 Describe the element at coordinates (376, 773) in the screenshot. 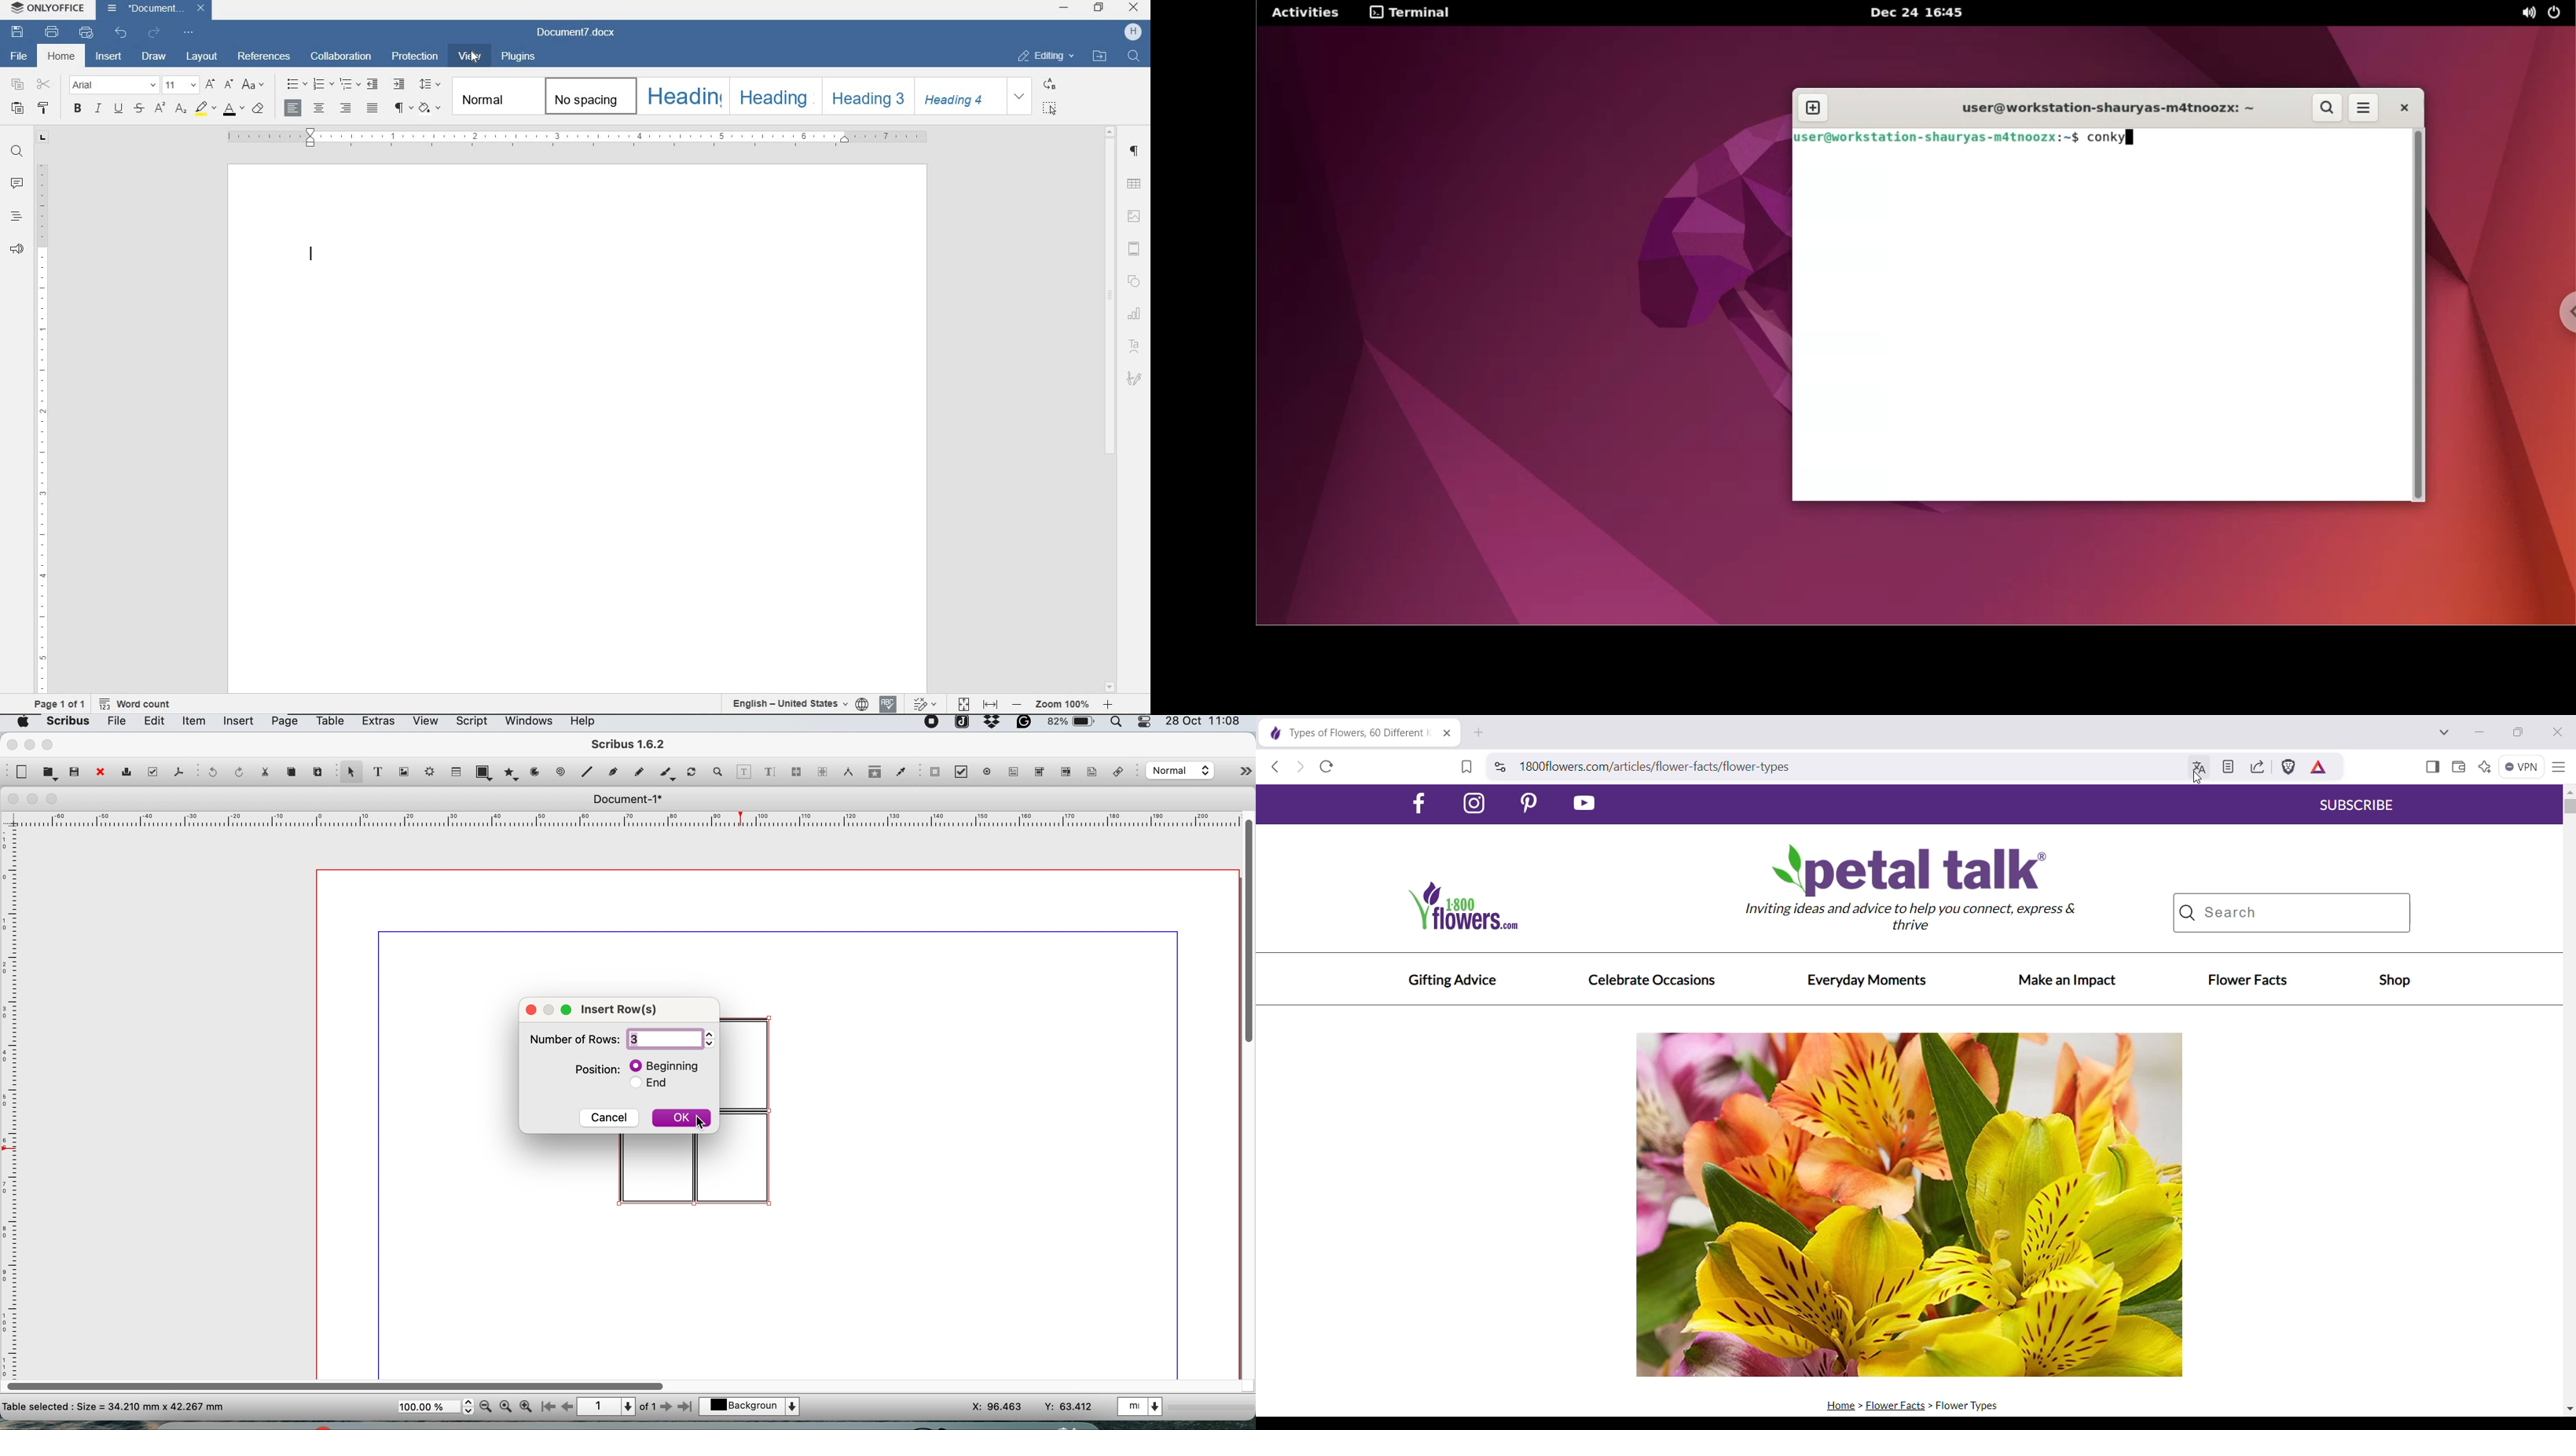

I see `text frame` at that location.